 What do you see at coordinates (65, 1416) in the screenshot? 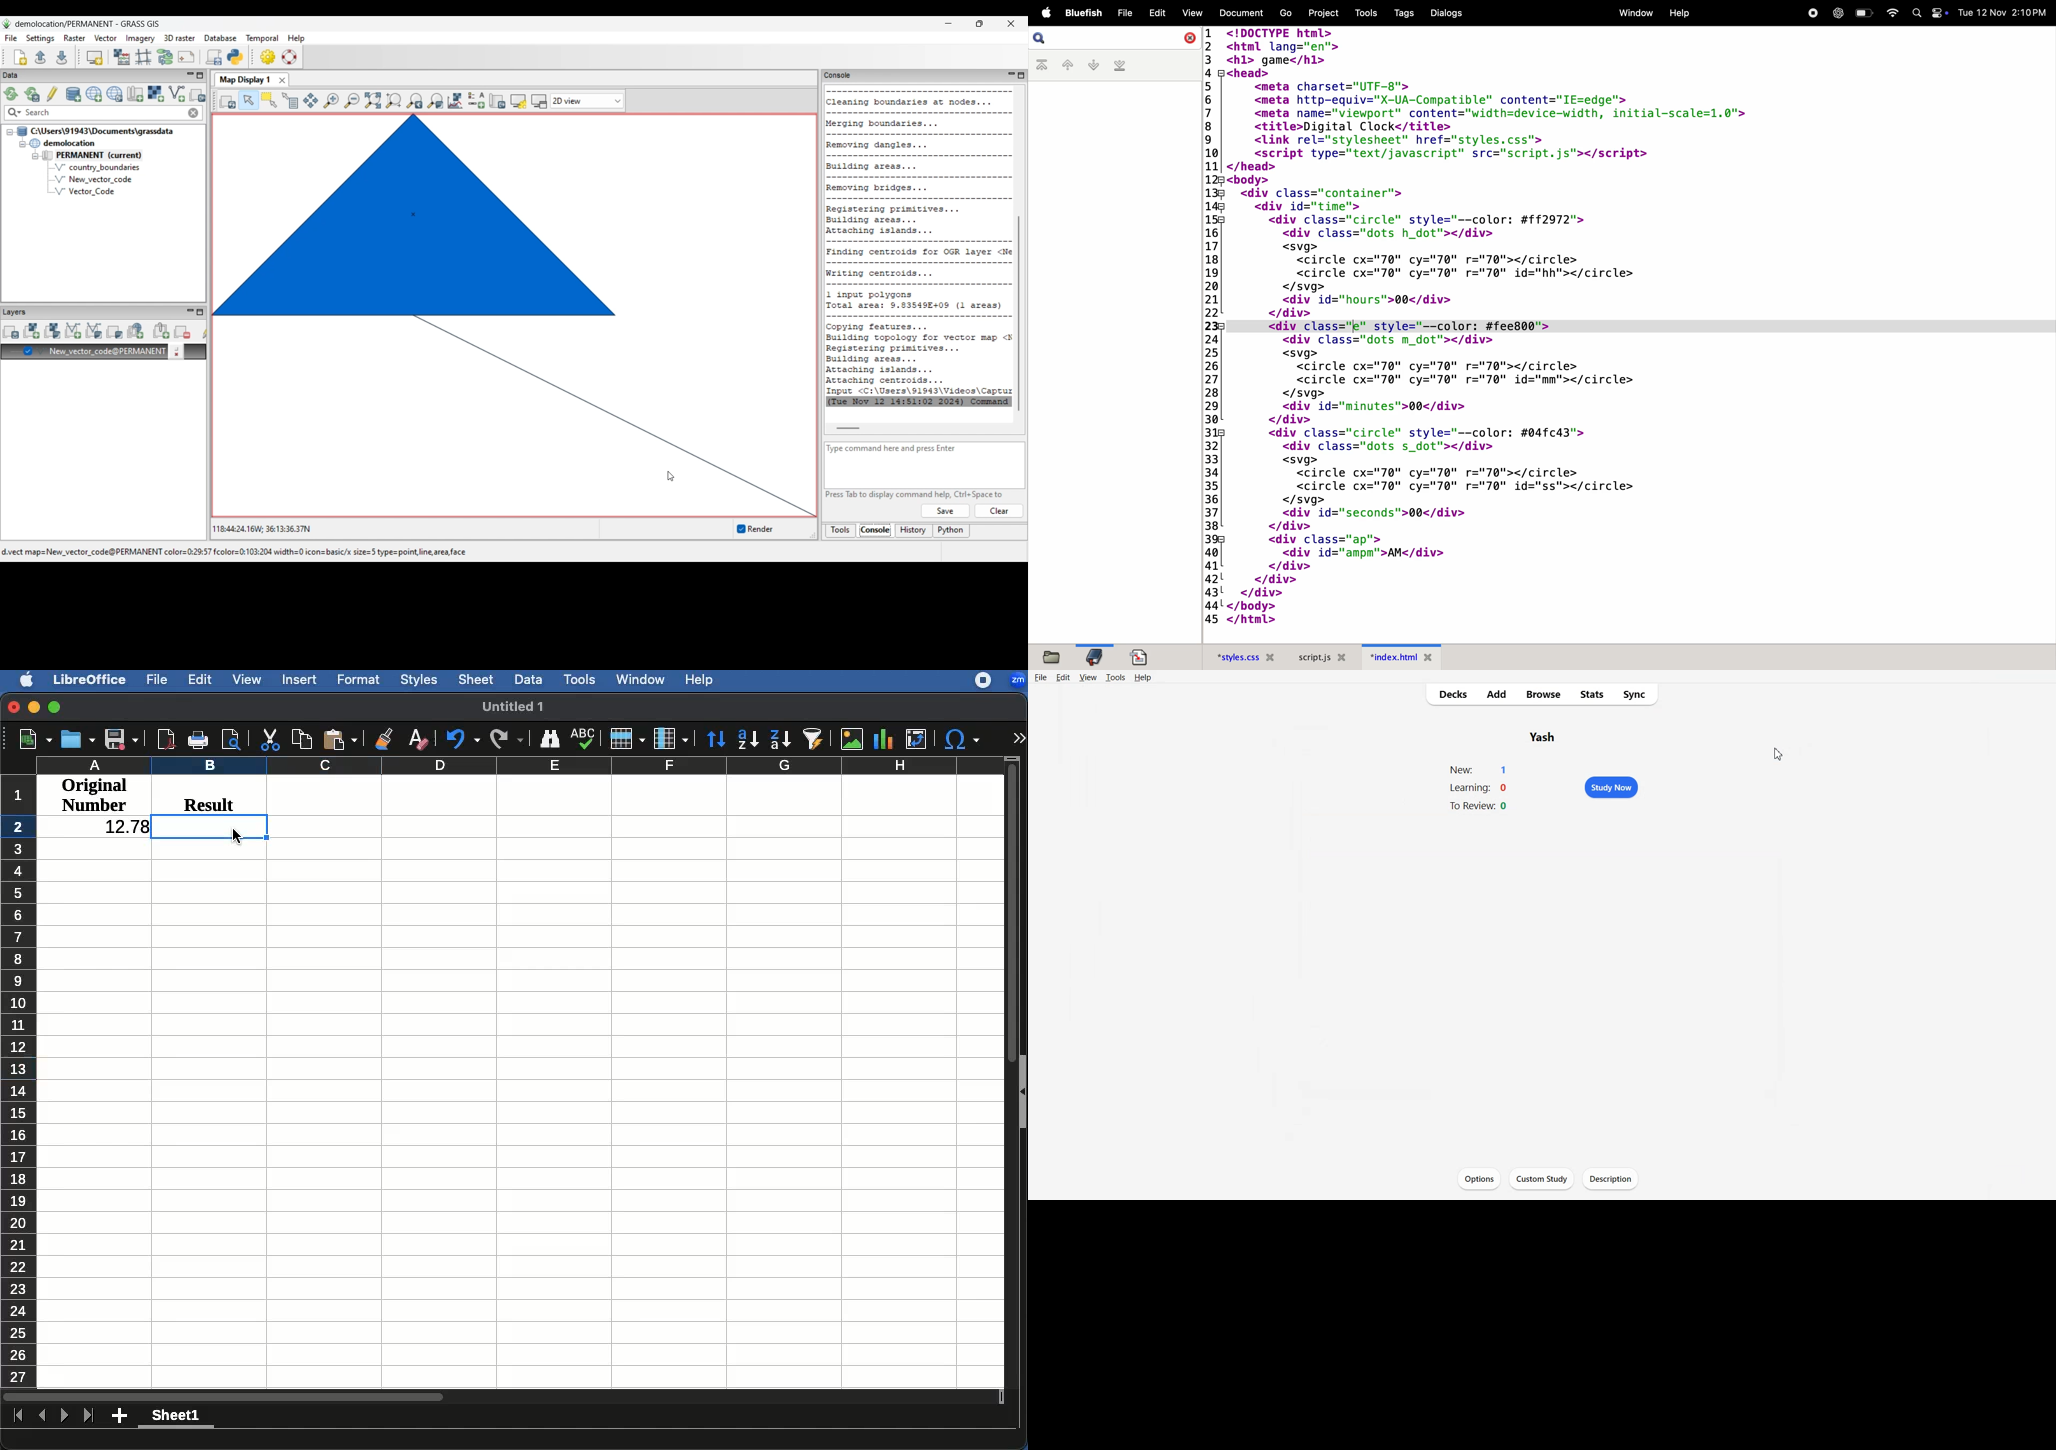
I see `Next page` at bounding box center [65, 1416].